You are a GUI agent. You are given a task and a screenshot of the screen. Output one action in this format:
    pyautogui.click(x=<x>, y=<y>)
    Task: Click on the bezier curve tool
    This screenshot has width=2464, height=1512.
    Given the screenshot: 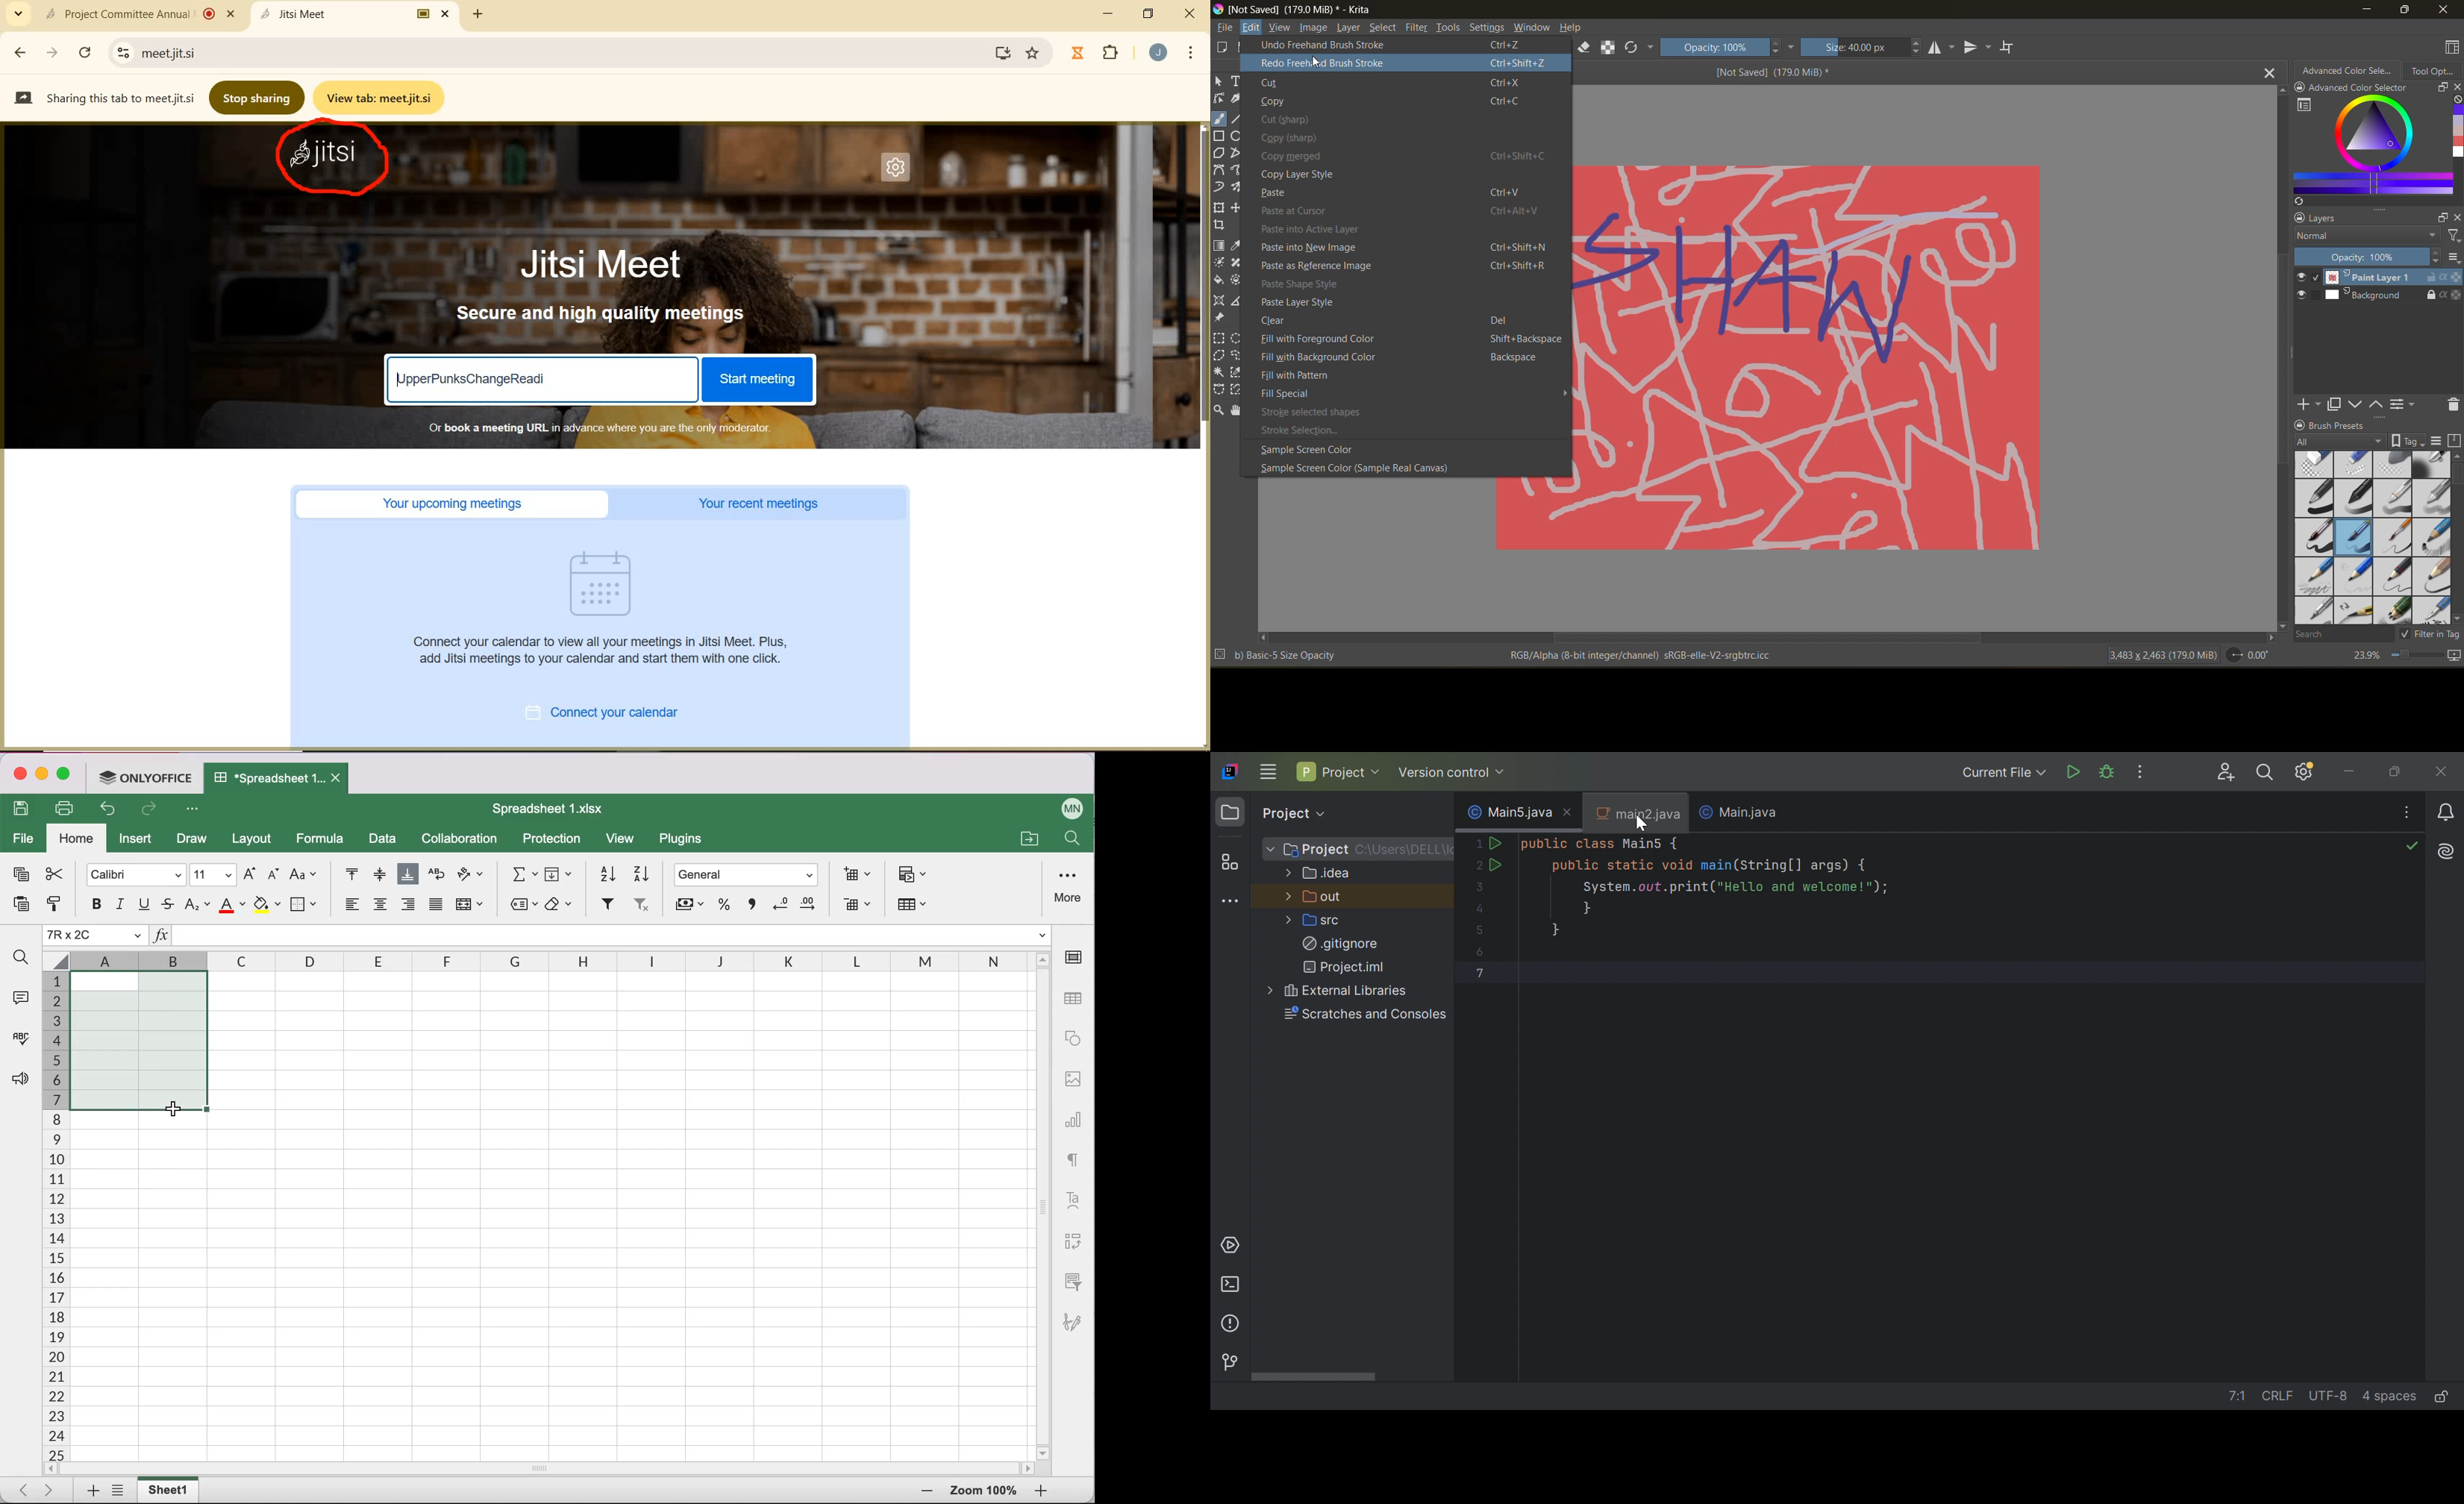 What is the action you would take?
    pyautogui.click(x=1220, y=170)
    